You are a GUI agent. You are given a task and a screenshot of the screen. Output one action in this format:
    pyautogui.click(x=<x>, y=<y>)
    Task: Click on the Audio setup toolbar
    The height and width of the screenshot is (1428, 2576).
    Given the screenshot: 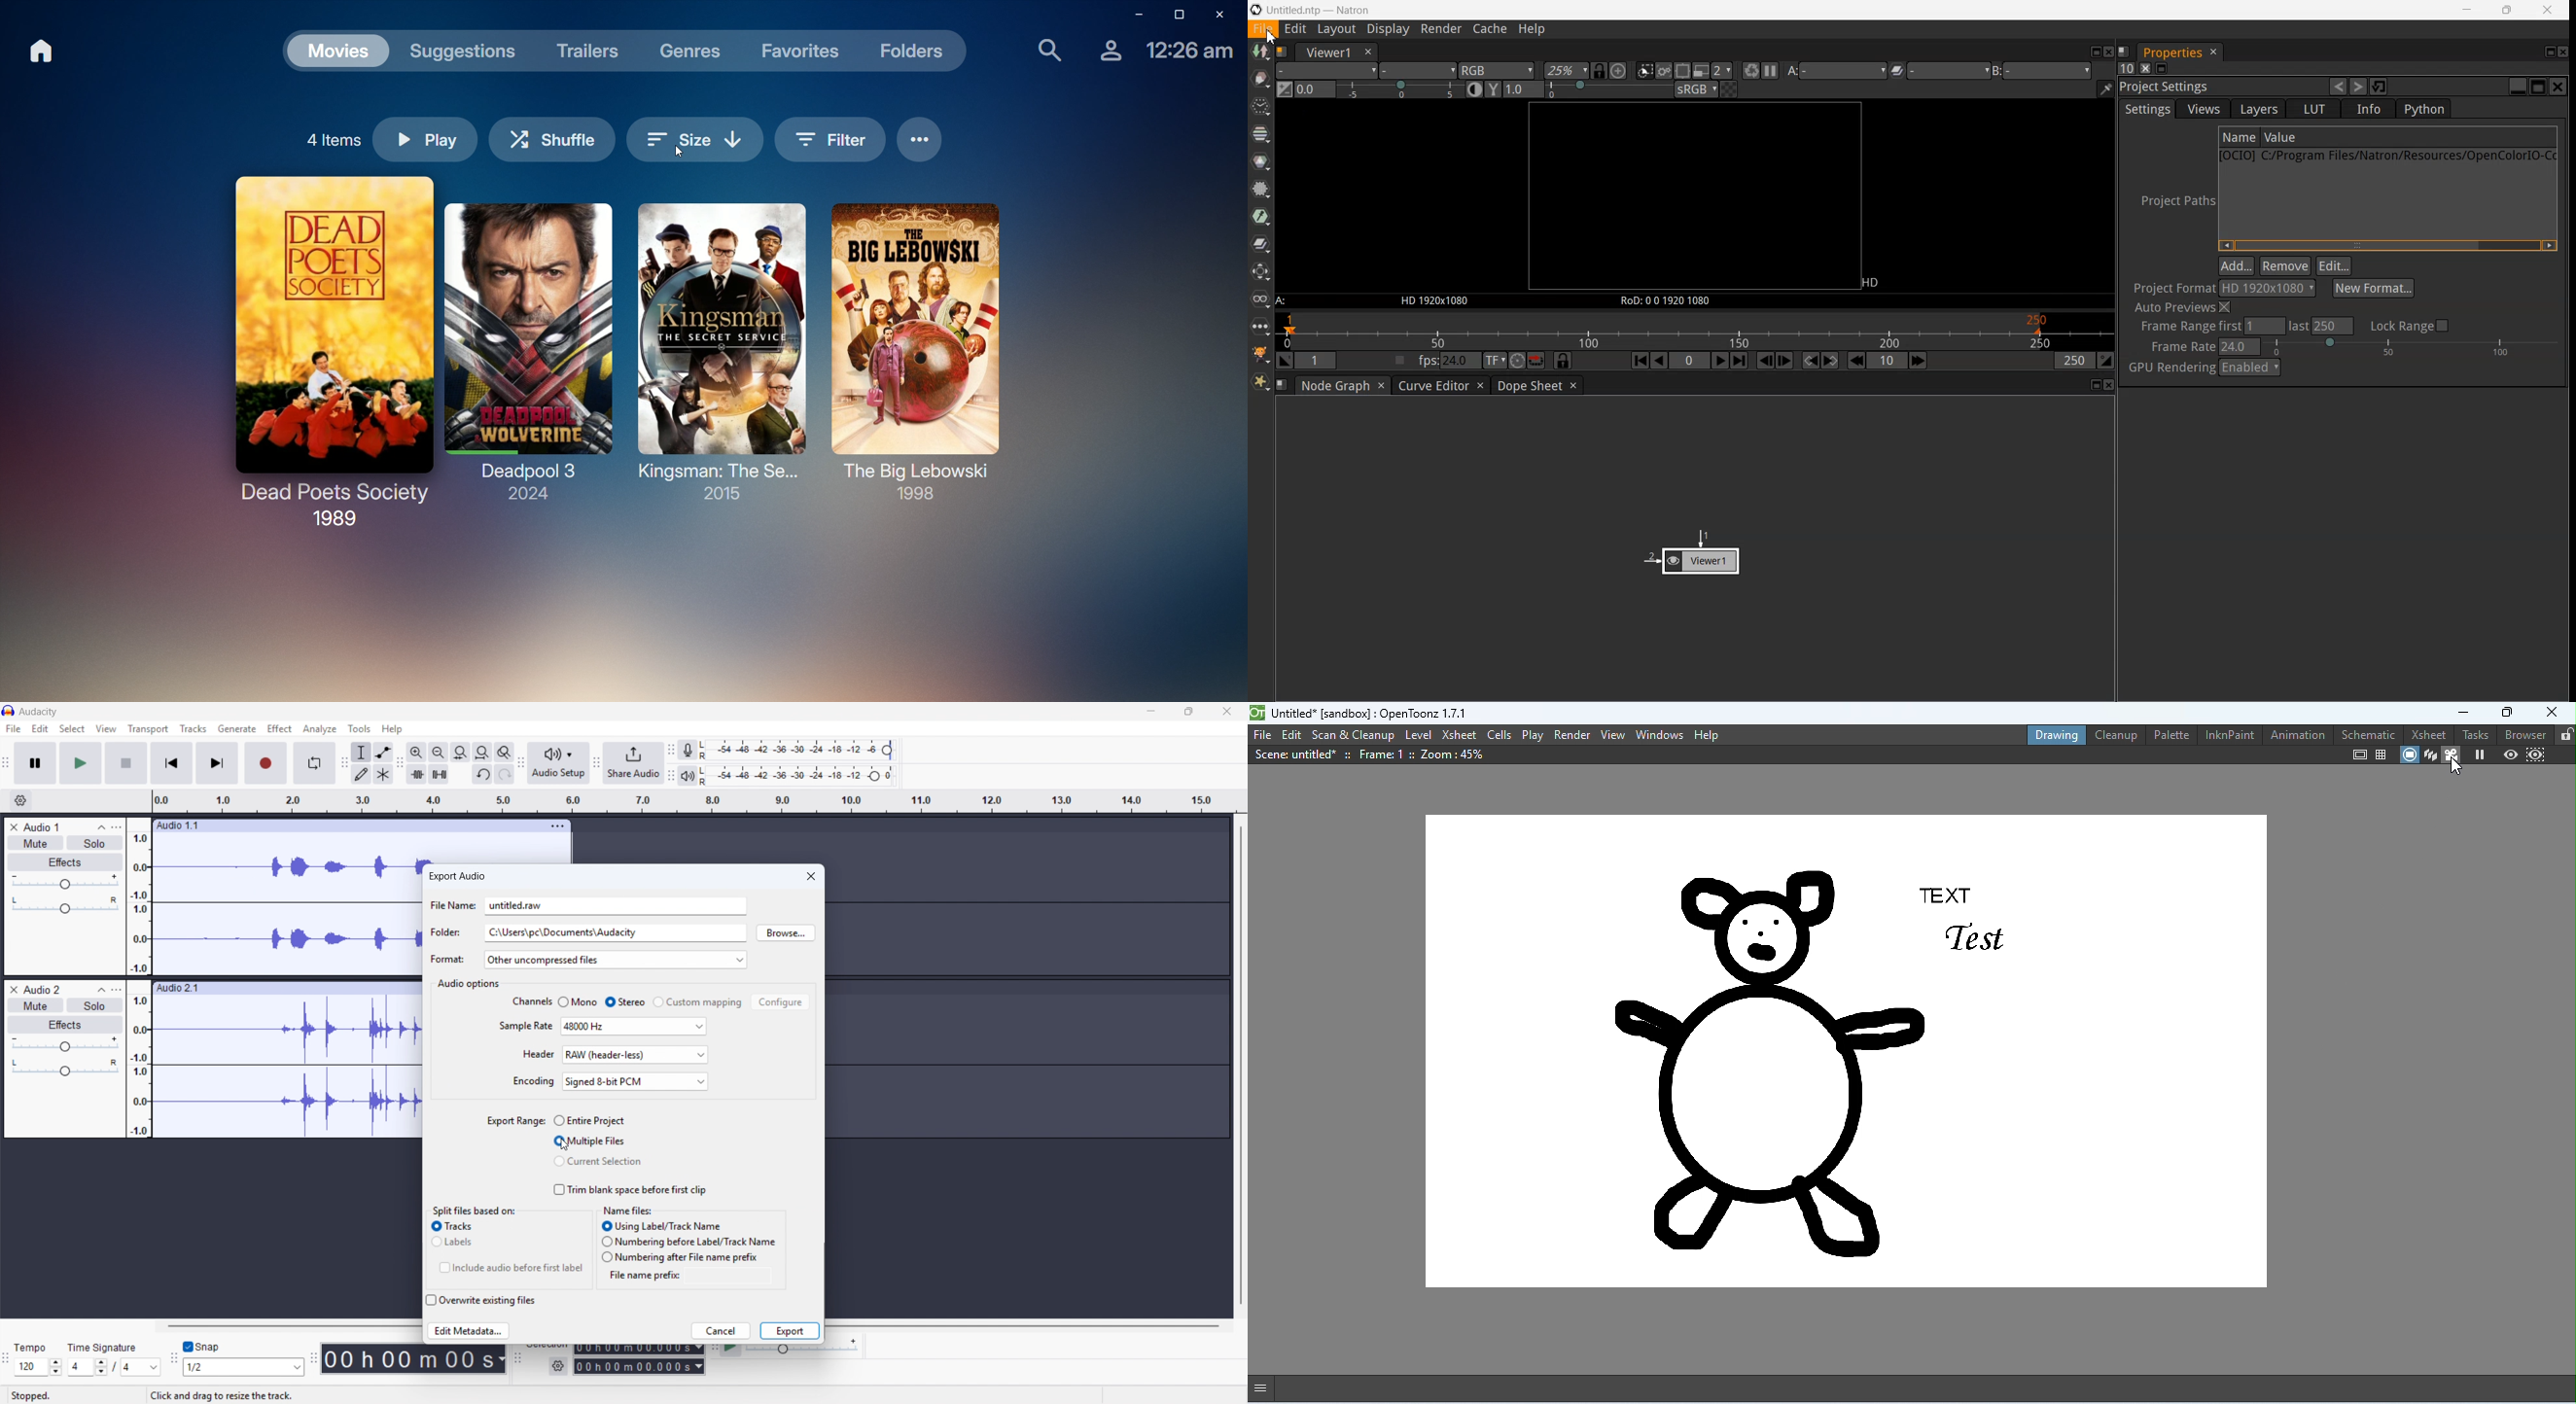 What is the action you would take?
    pyautogui.click(x=521, y=762)
    